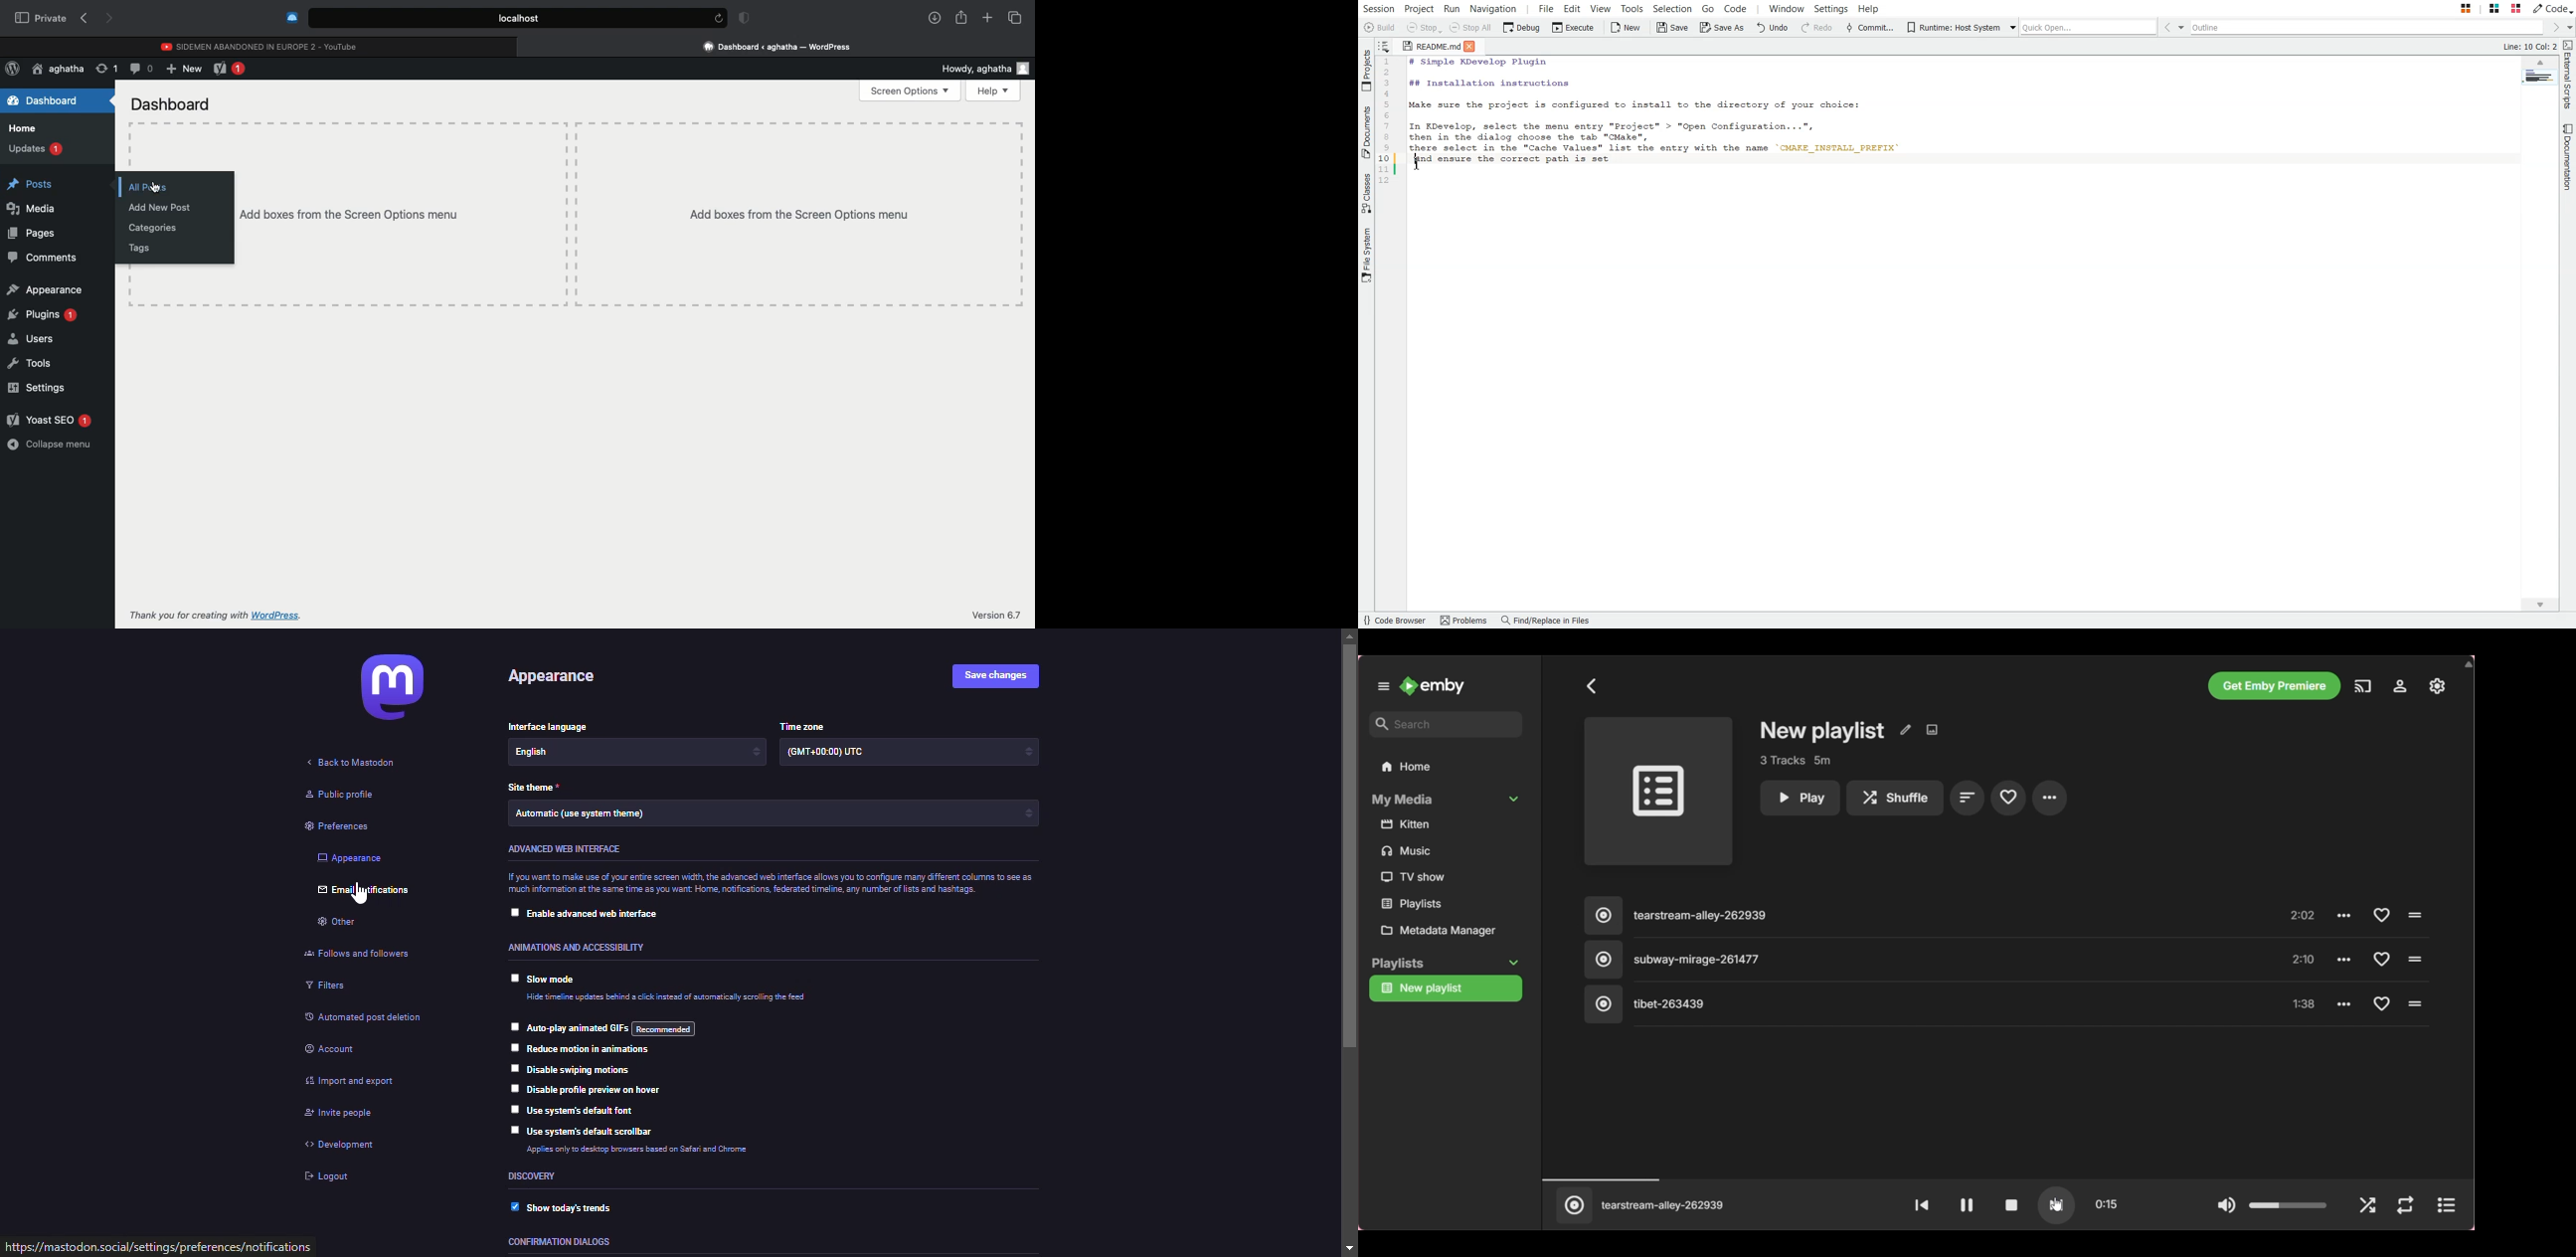  What do you see at coordinates (993, 90) in the screenshot?
I see `Help` at bounding box center [993, 90].